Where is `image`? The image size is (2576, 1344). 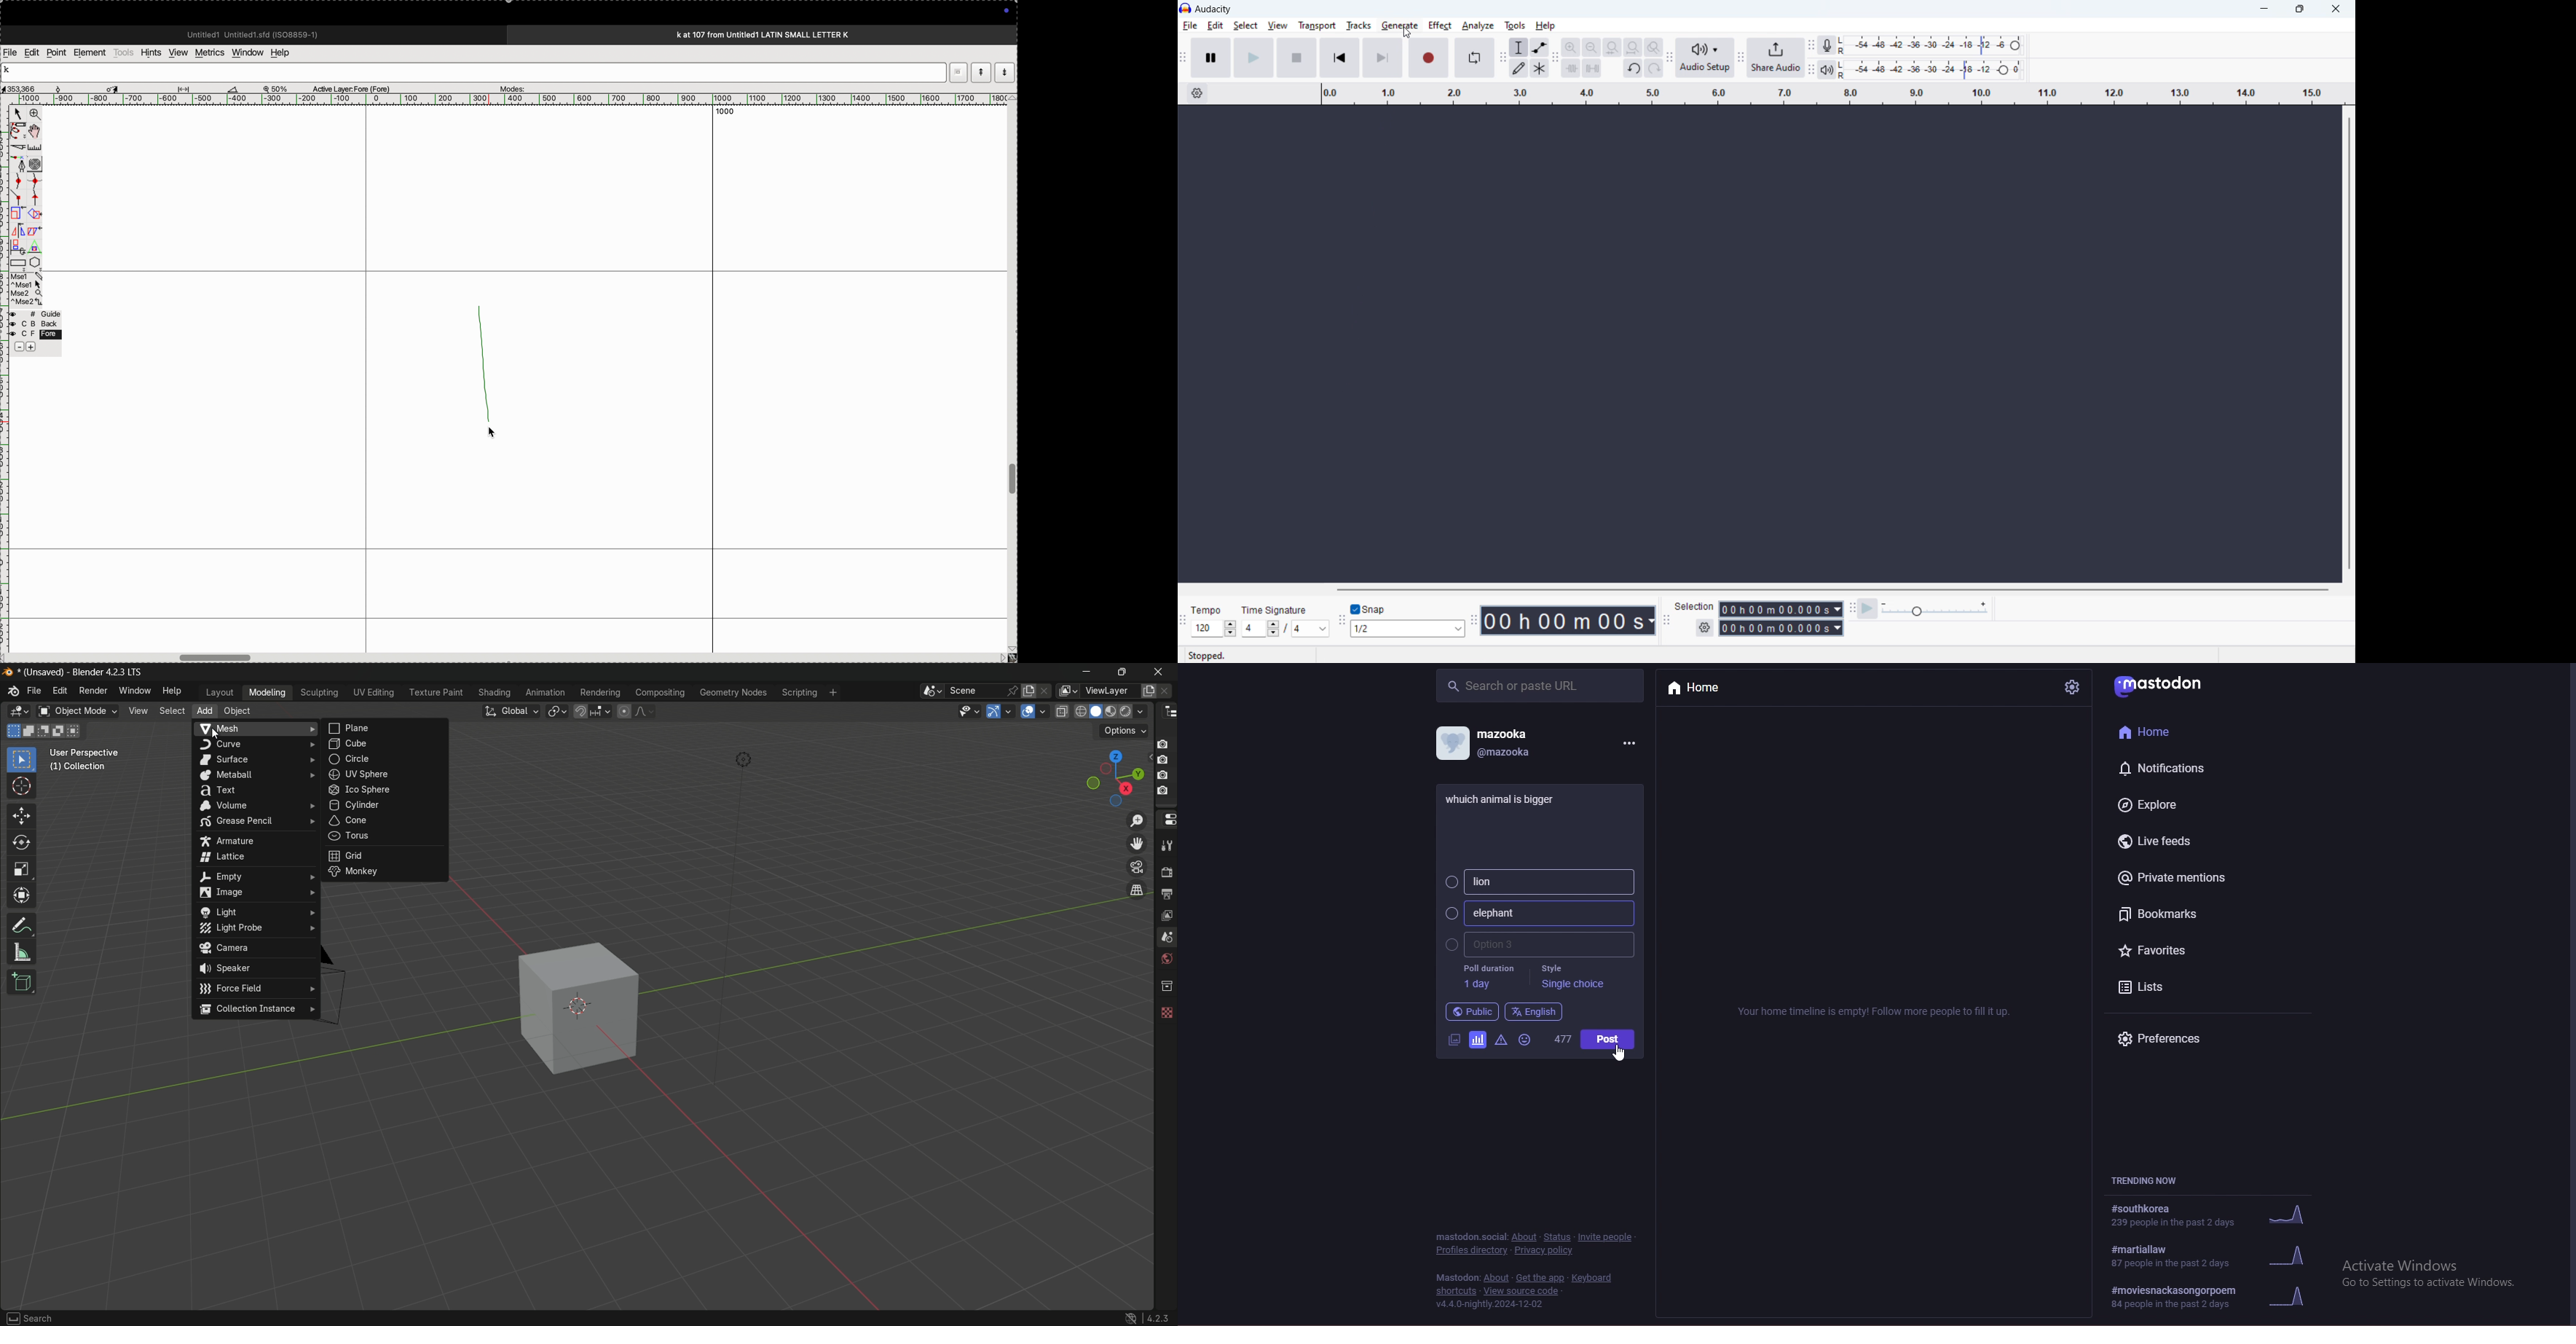
image is located at coordinates (257, 894).